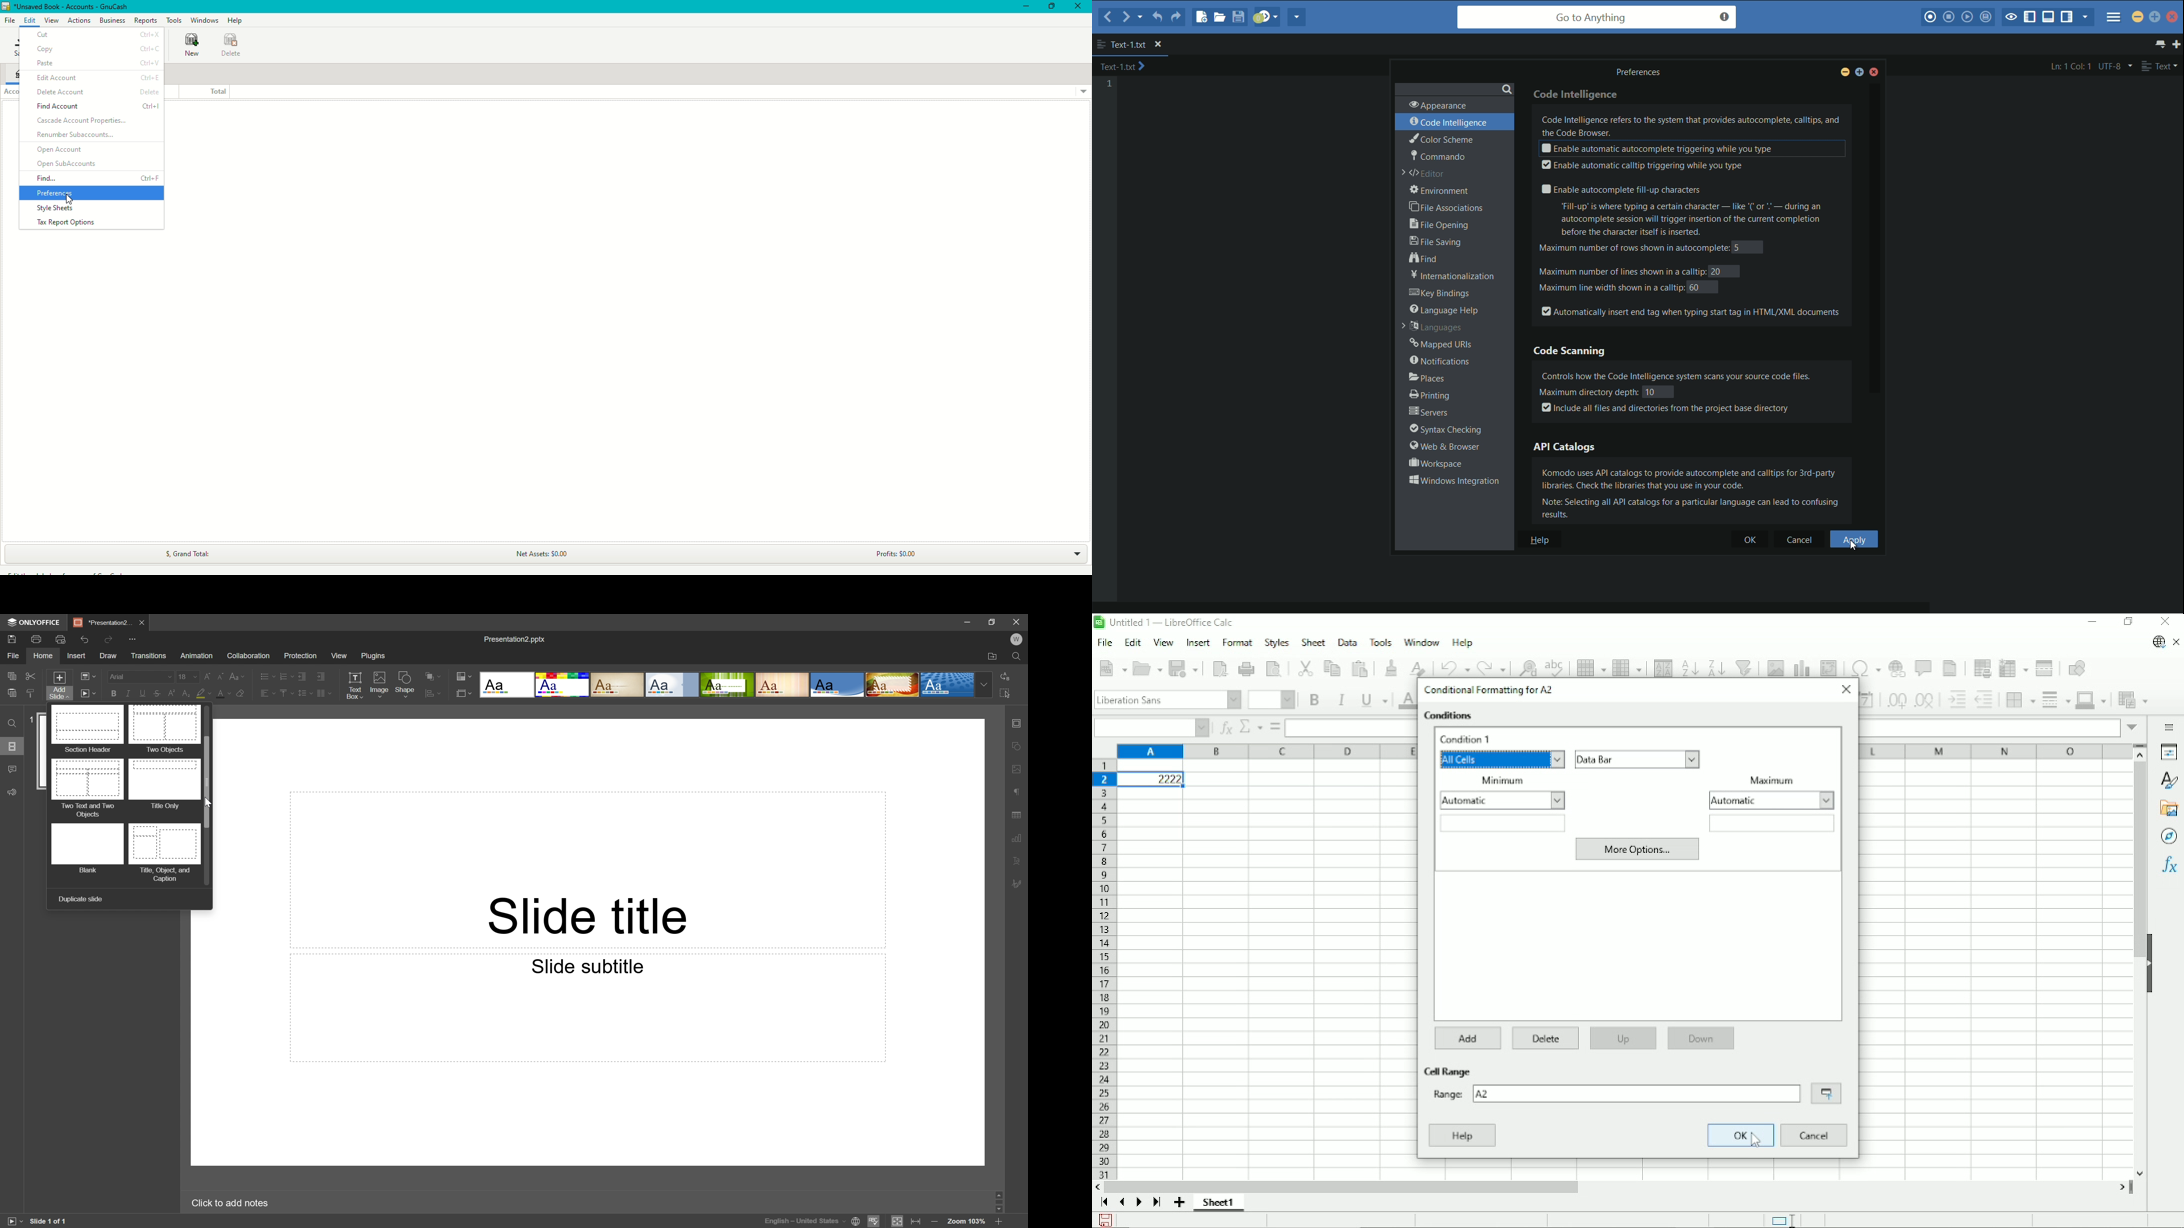  I want to click on Select all, so click(1006, 691).